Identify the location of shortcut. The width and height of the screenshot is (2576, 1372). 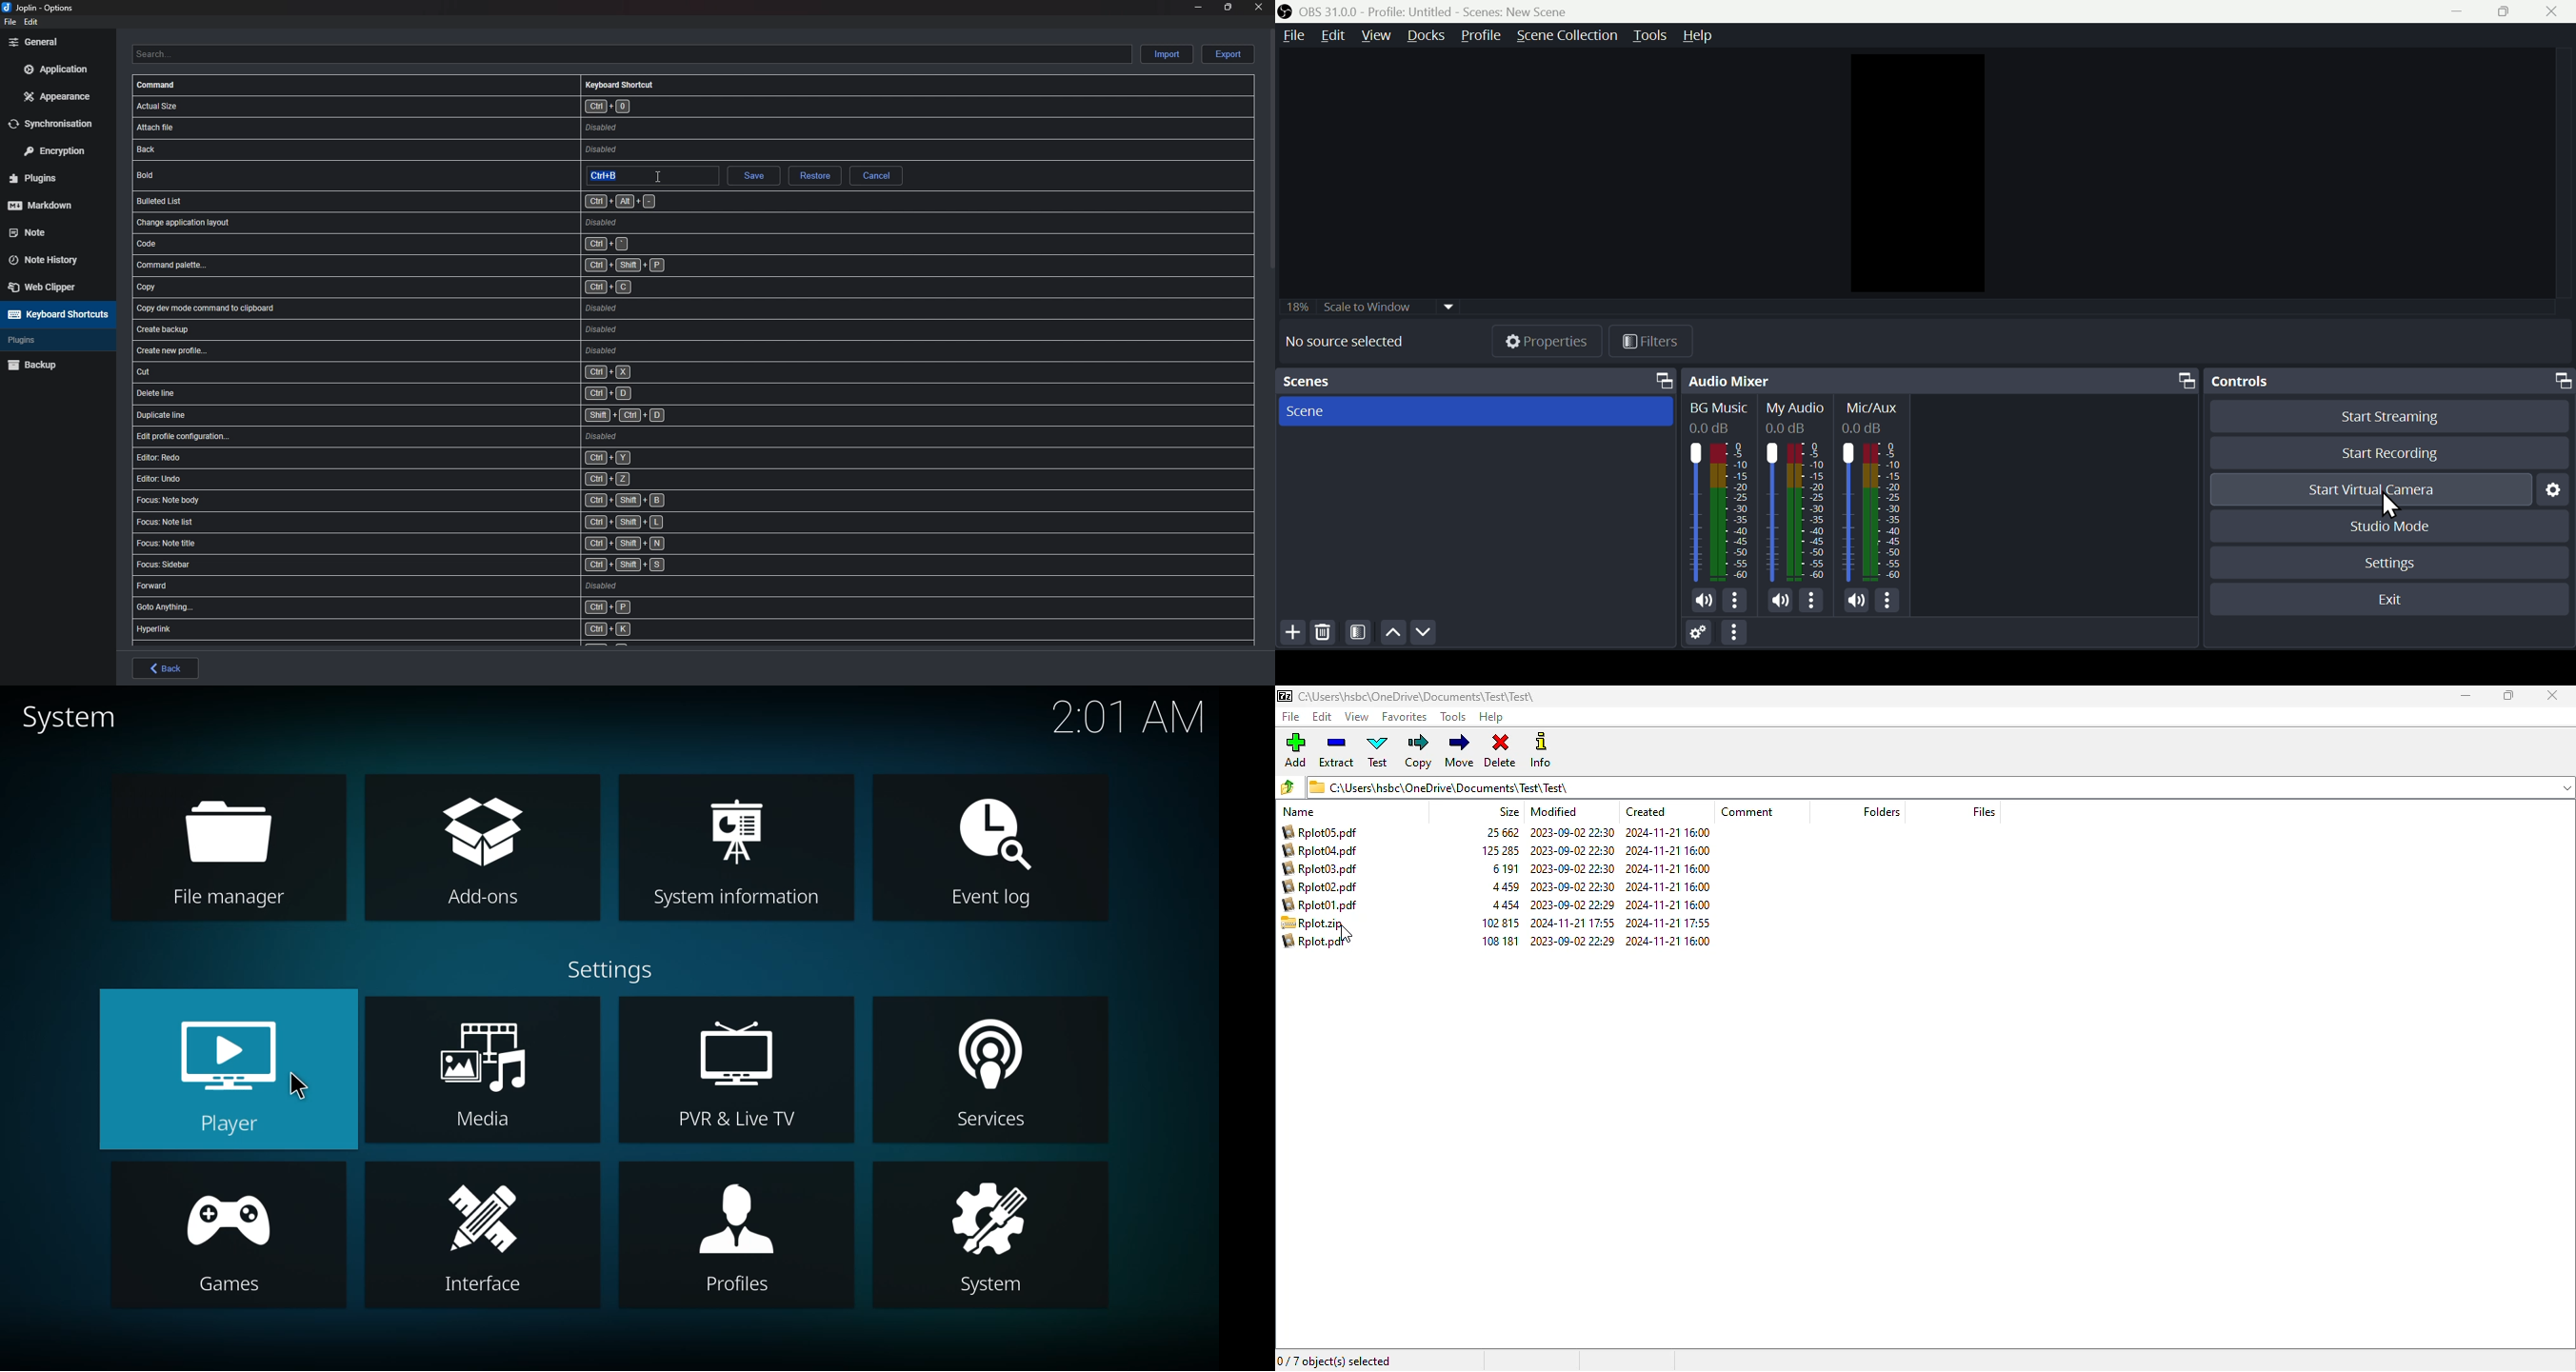
(440, 500).